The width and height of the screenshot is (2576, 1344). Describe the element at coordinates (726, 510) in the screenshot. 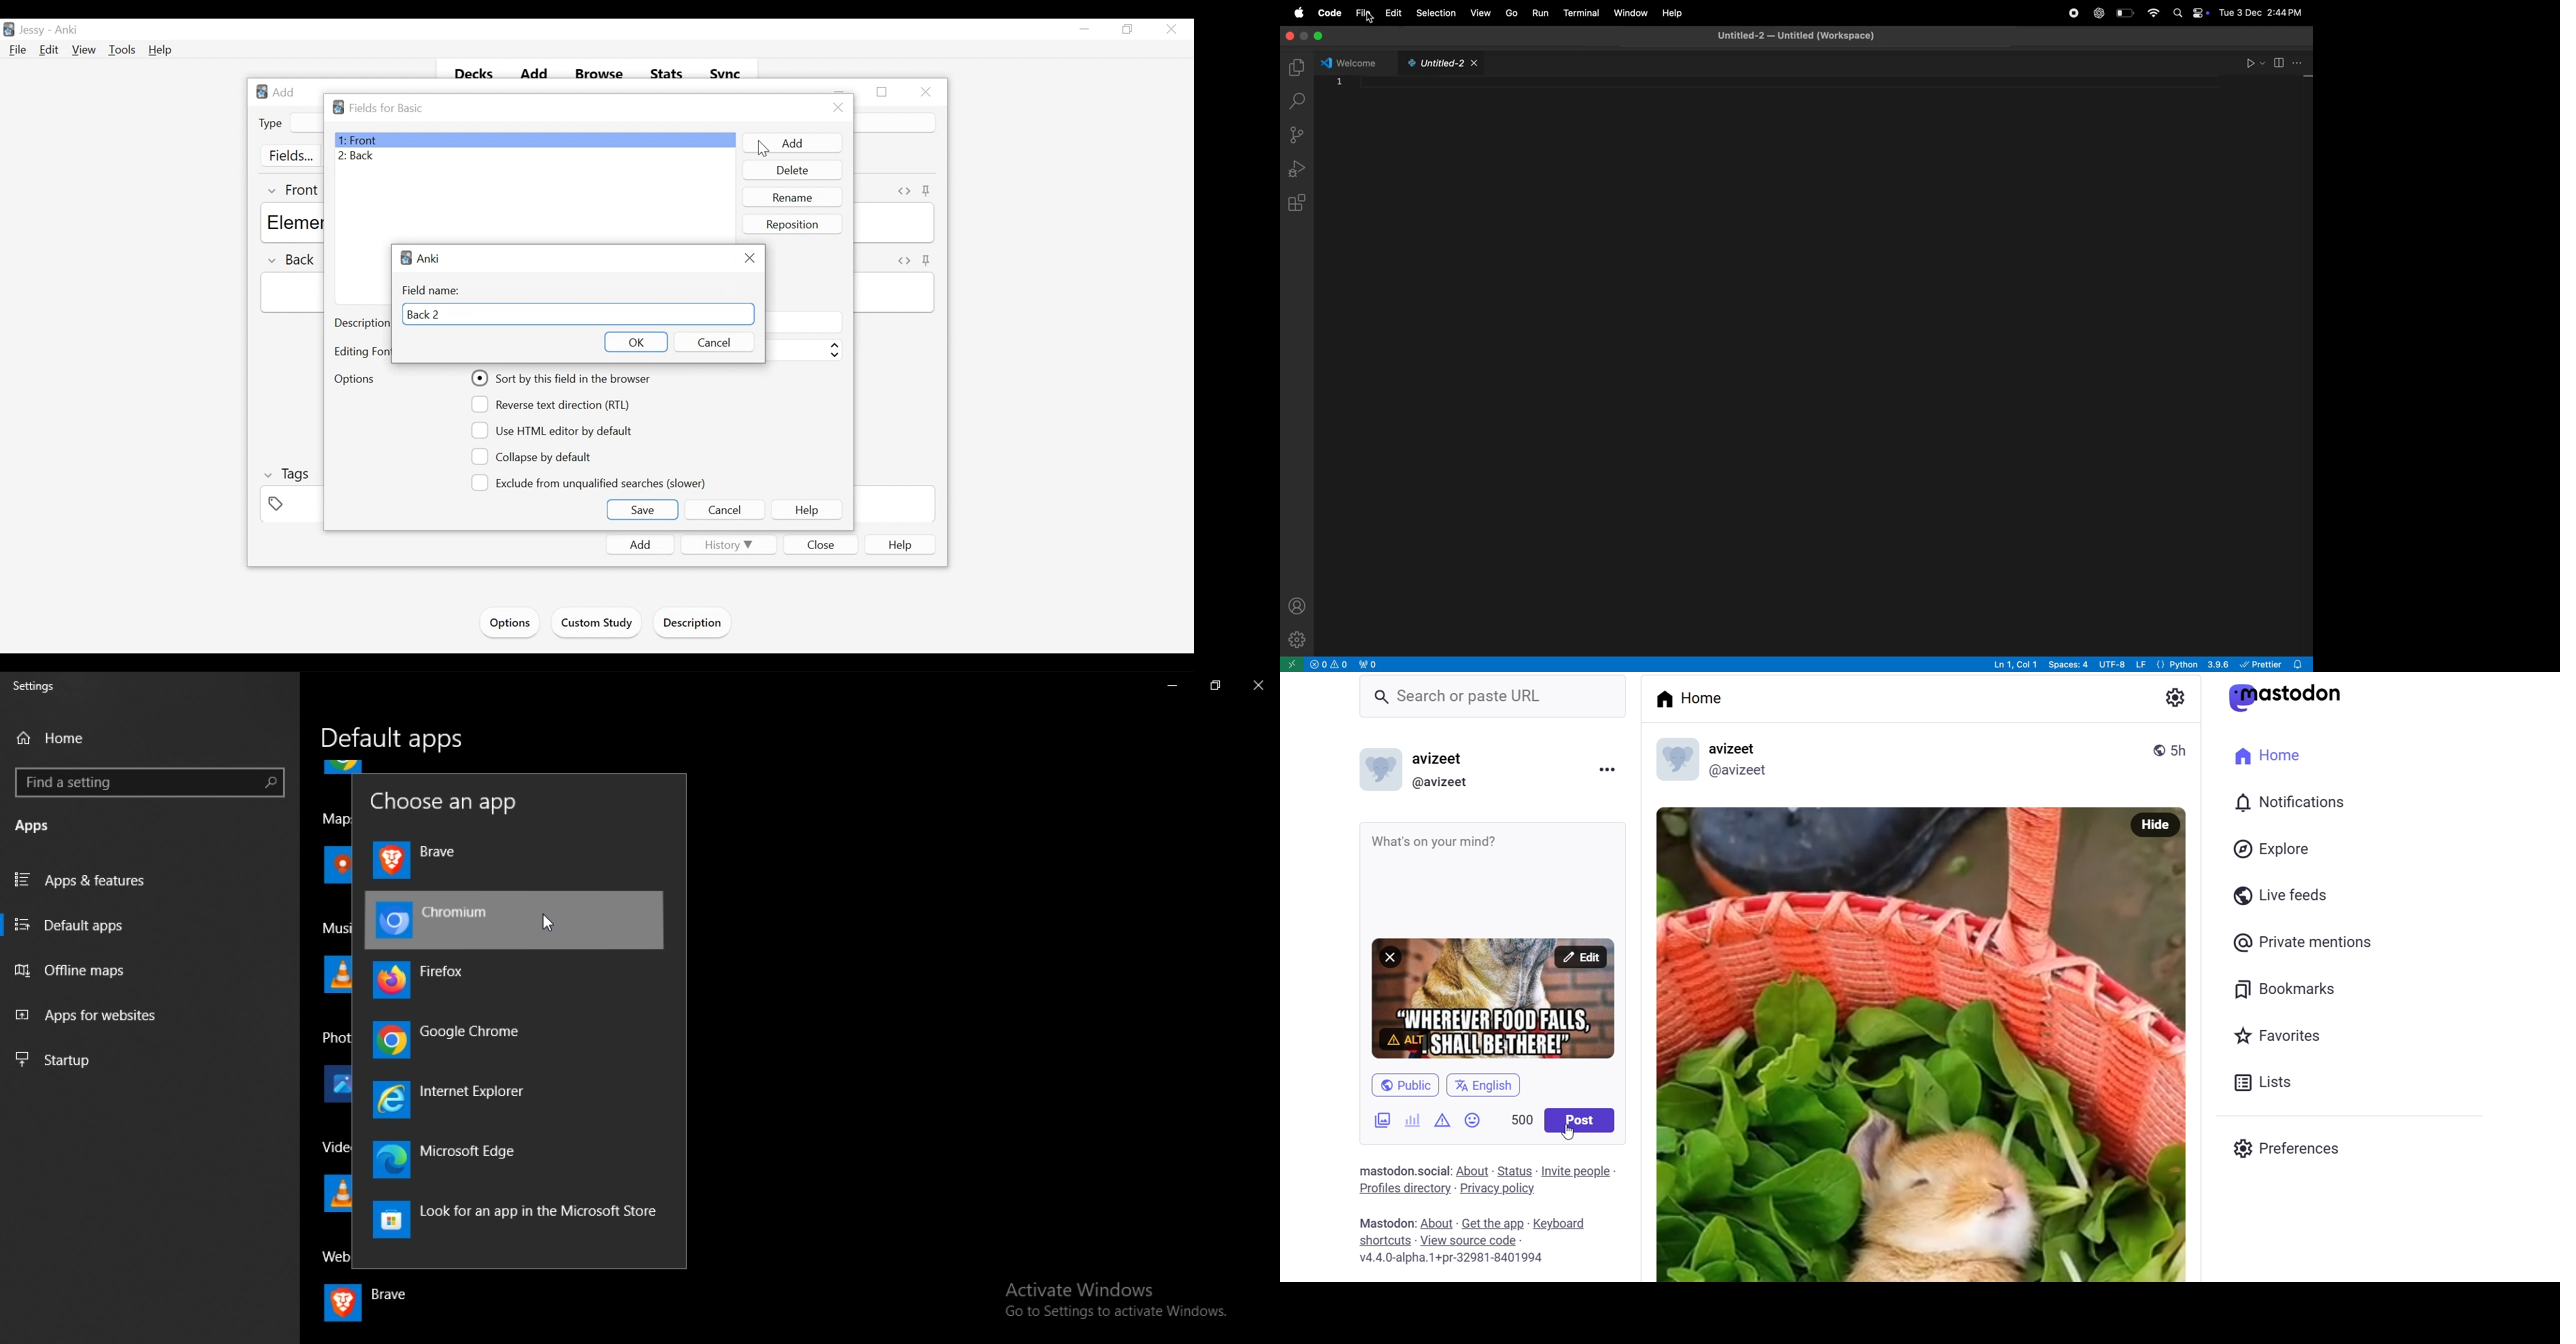

I see `Cancel` at that location.